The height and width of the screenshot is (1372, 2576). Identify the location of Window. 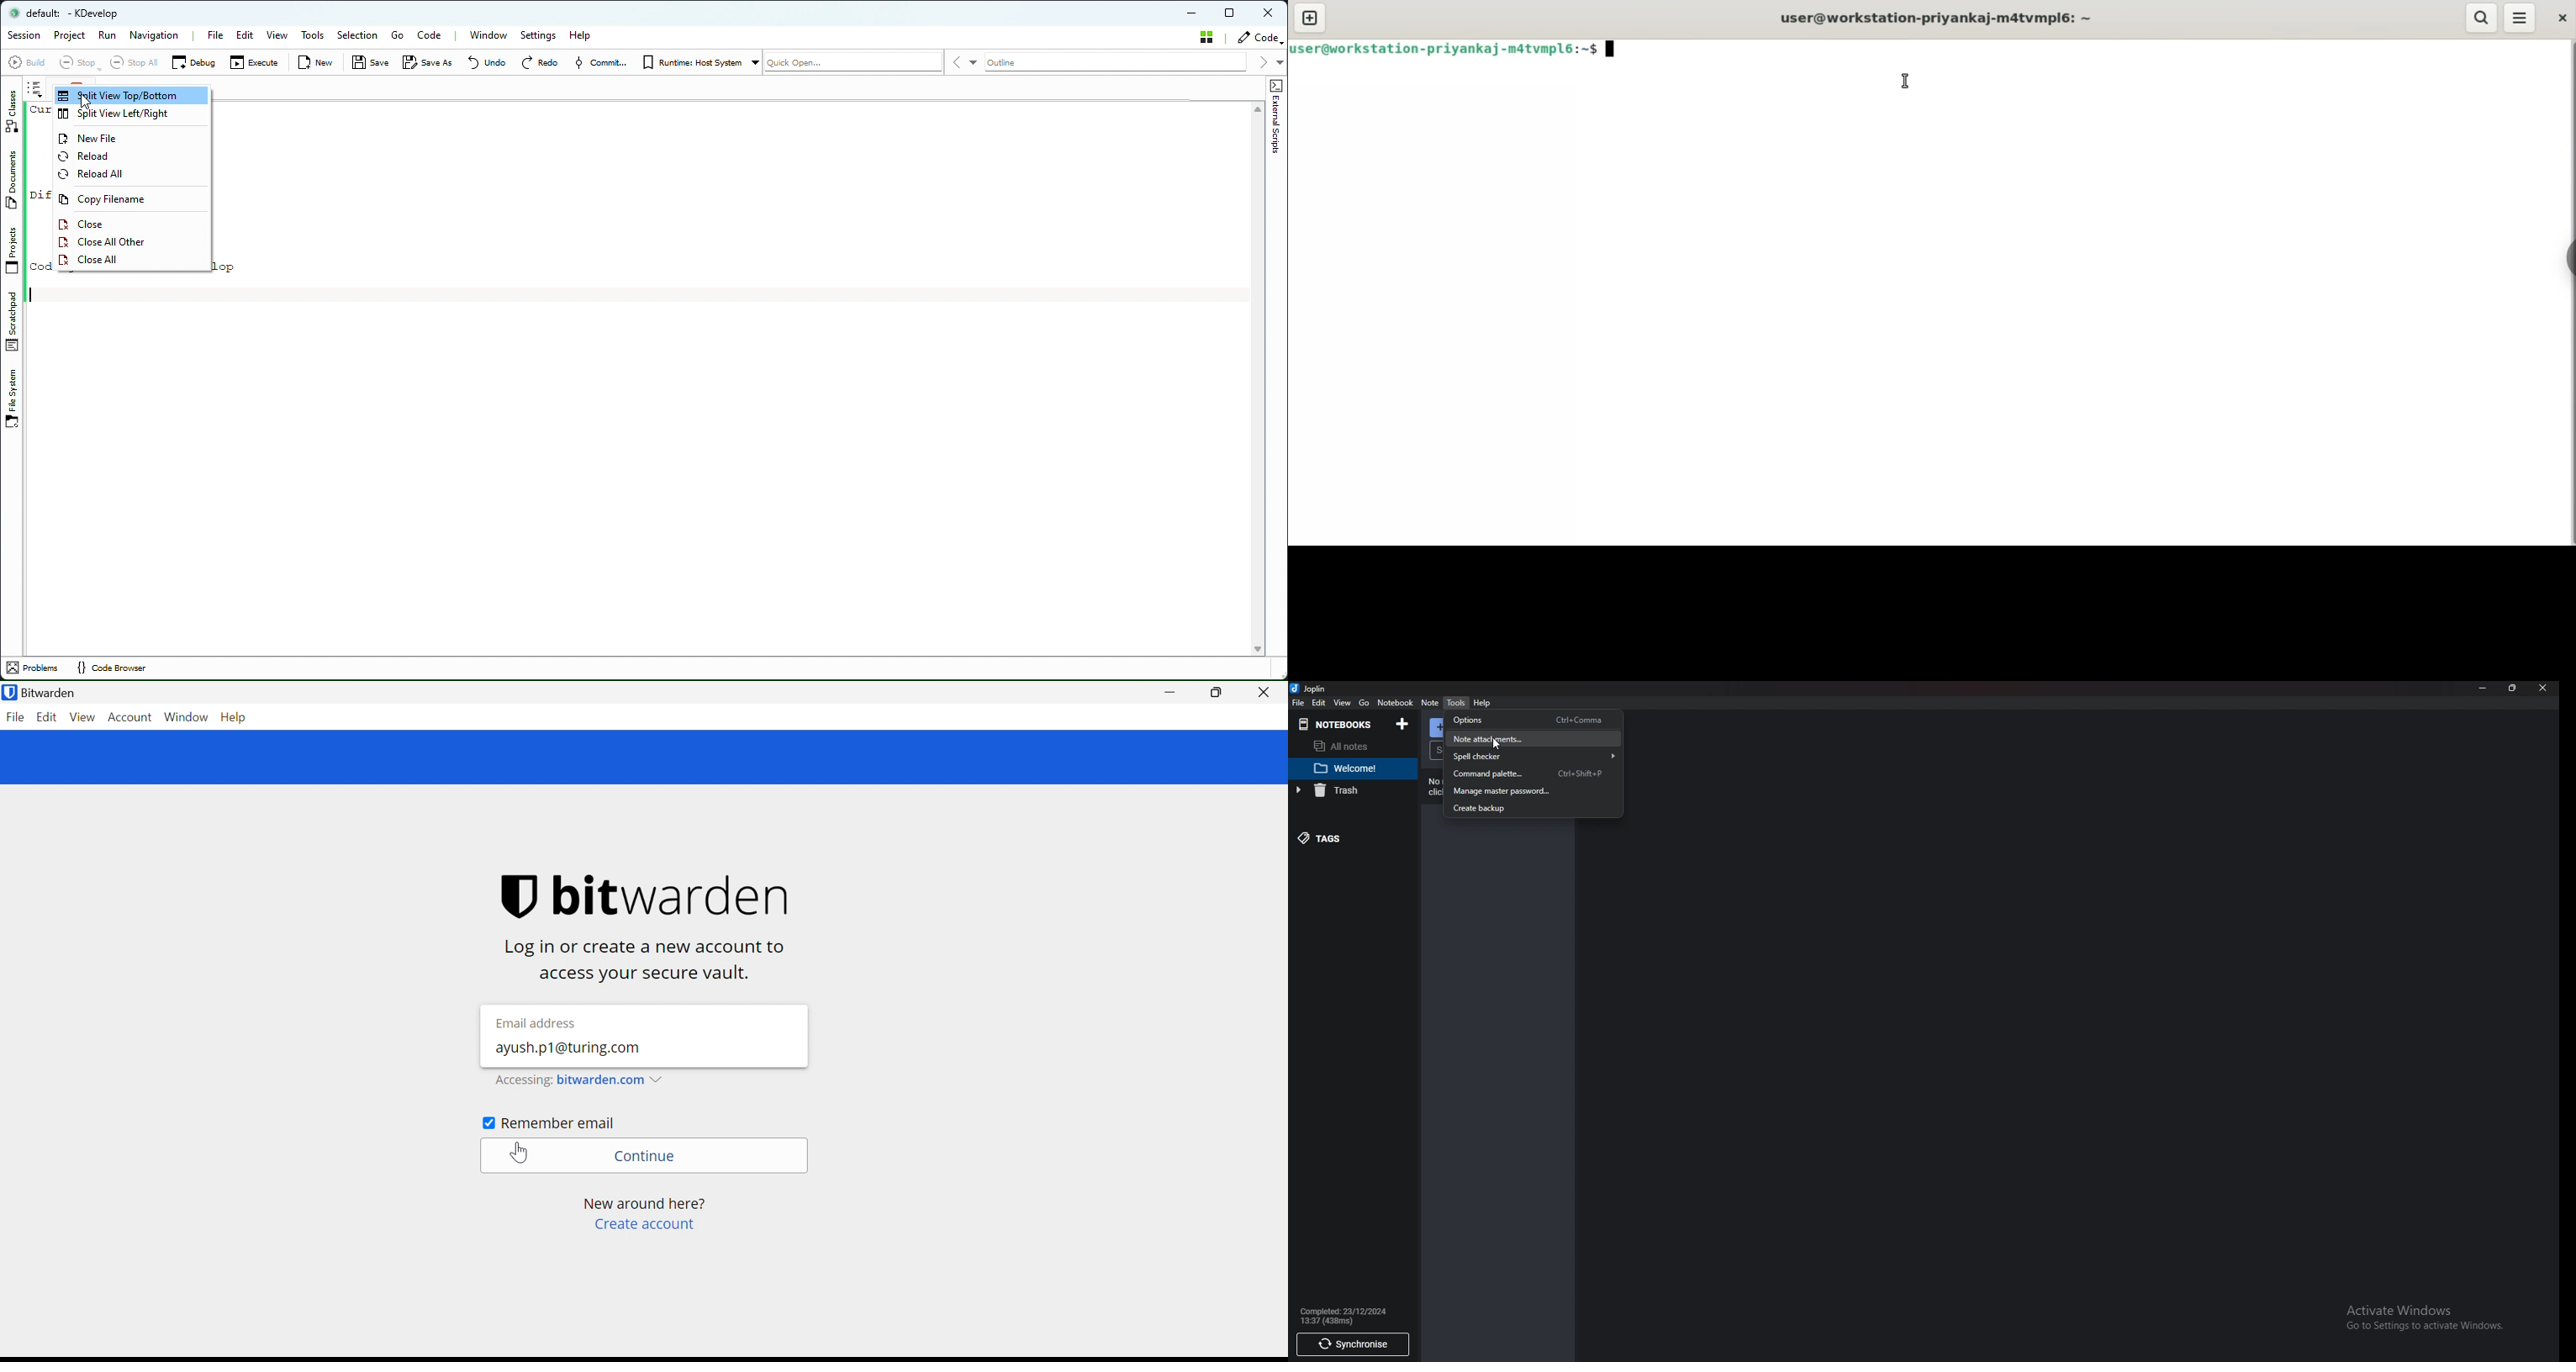
(188, 717).